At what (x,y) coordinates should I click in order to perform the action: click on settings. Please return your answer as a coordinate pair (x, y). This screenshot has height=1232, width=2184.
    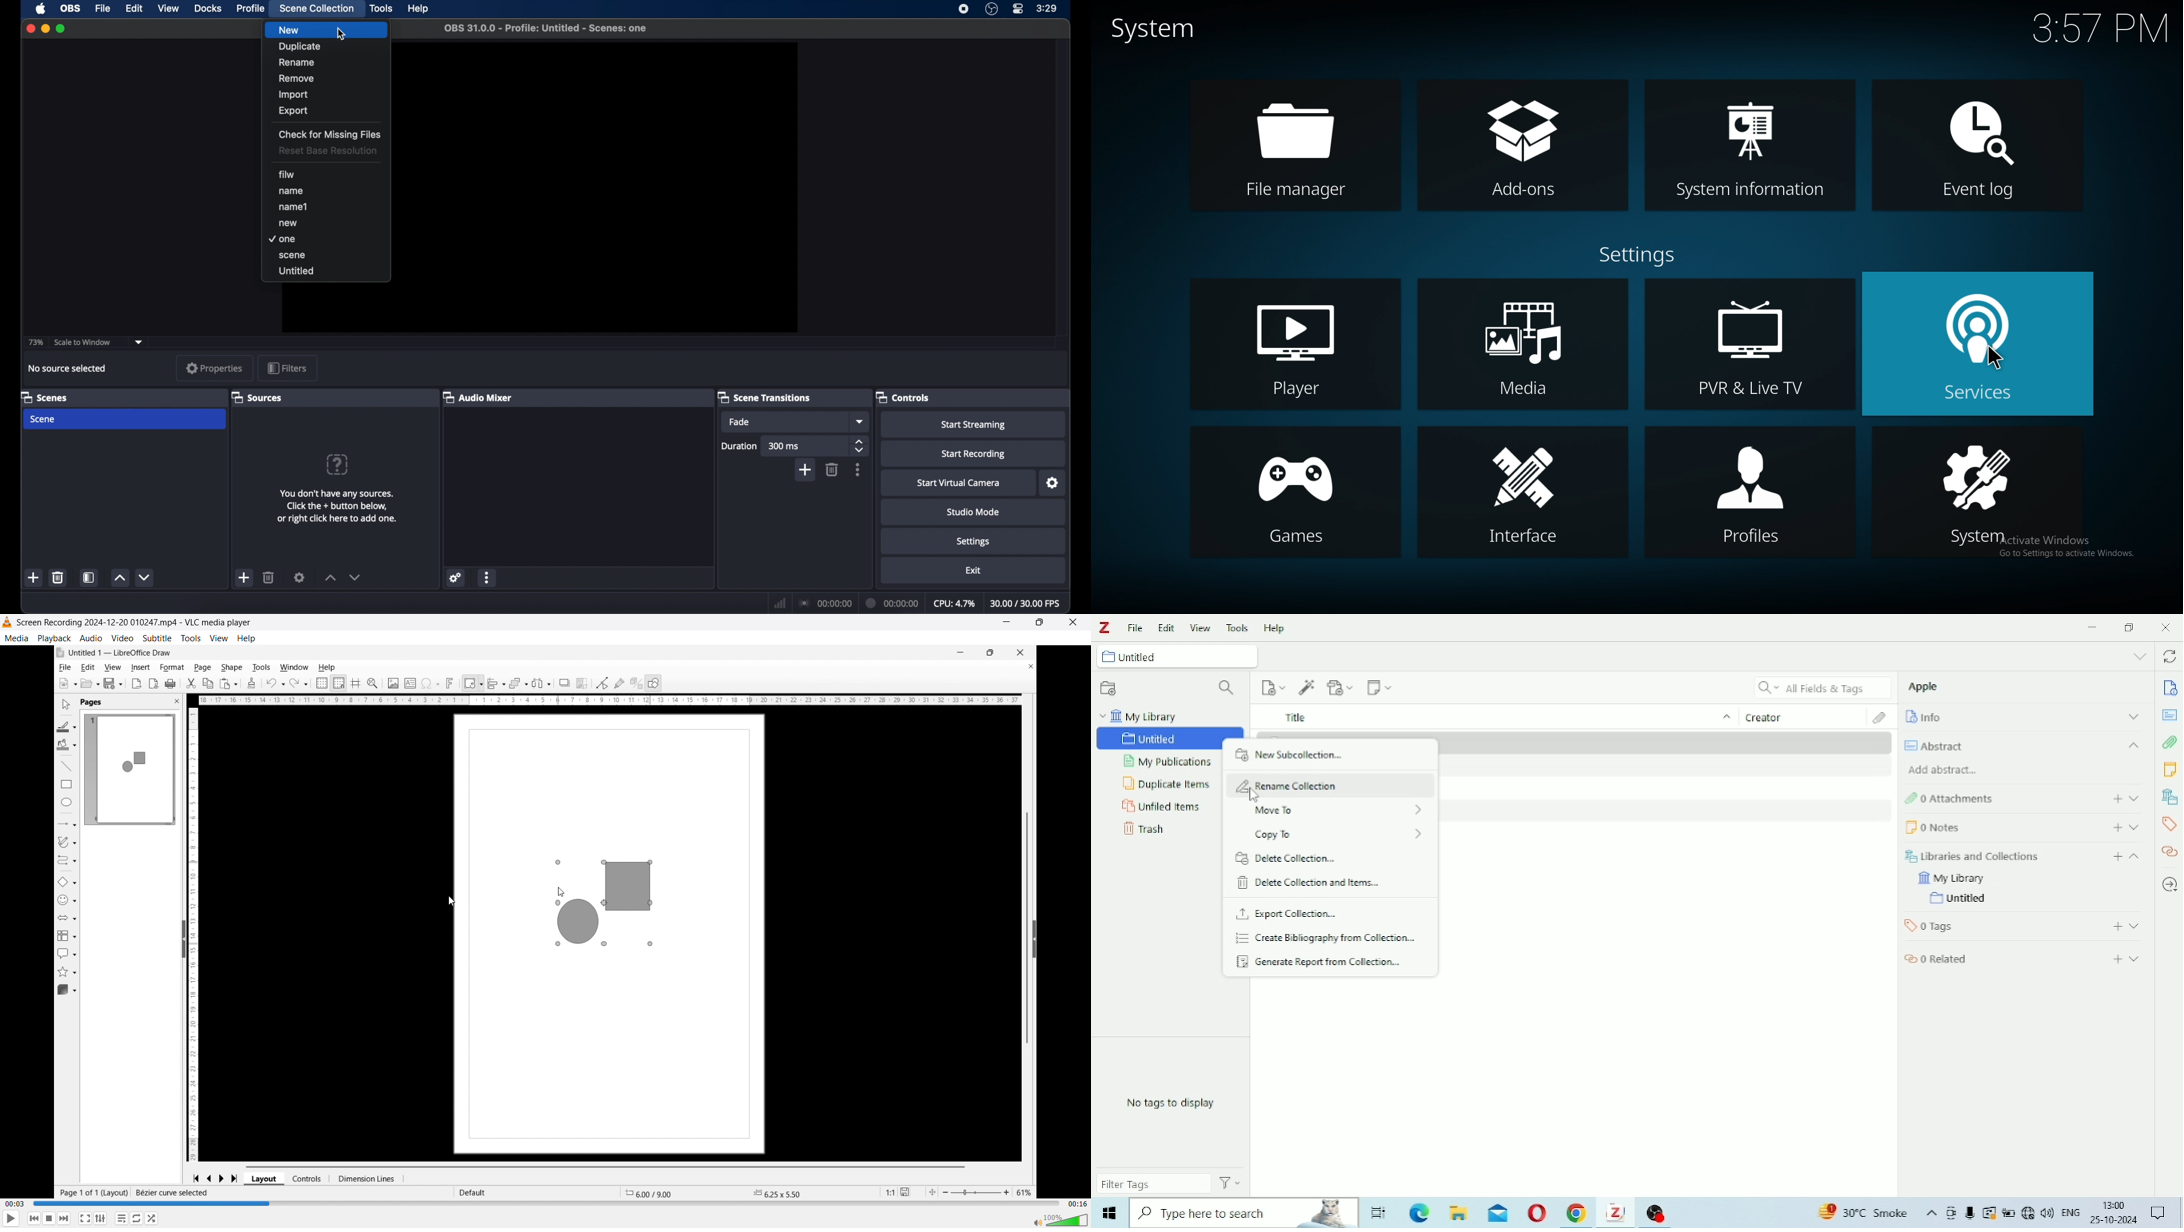
    Looking at the image, I should click on (454, 577).